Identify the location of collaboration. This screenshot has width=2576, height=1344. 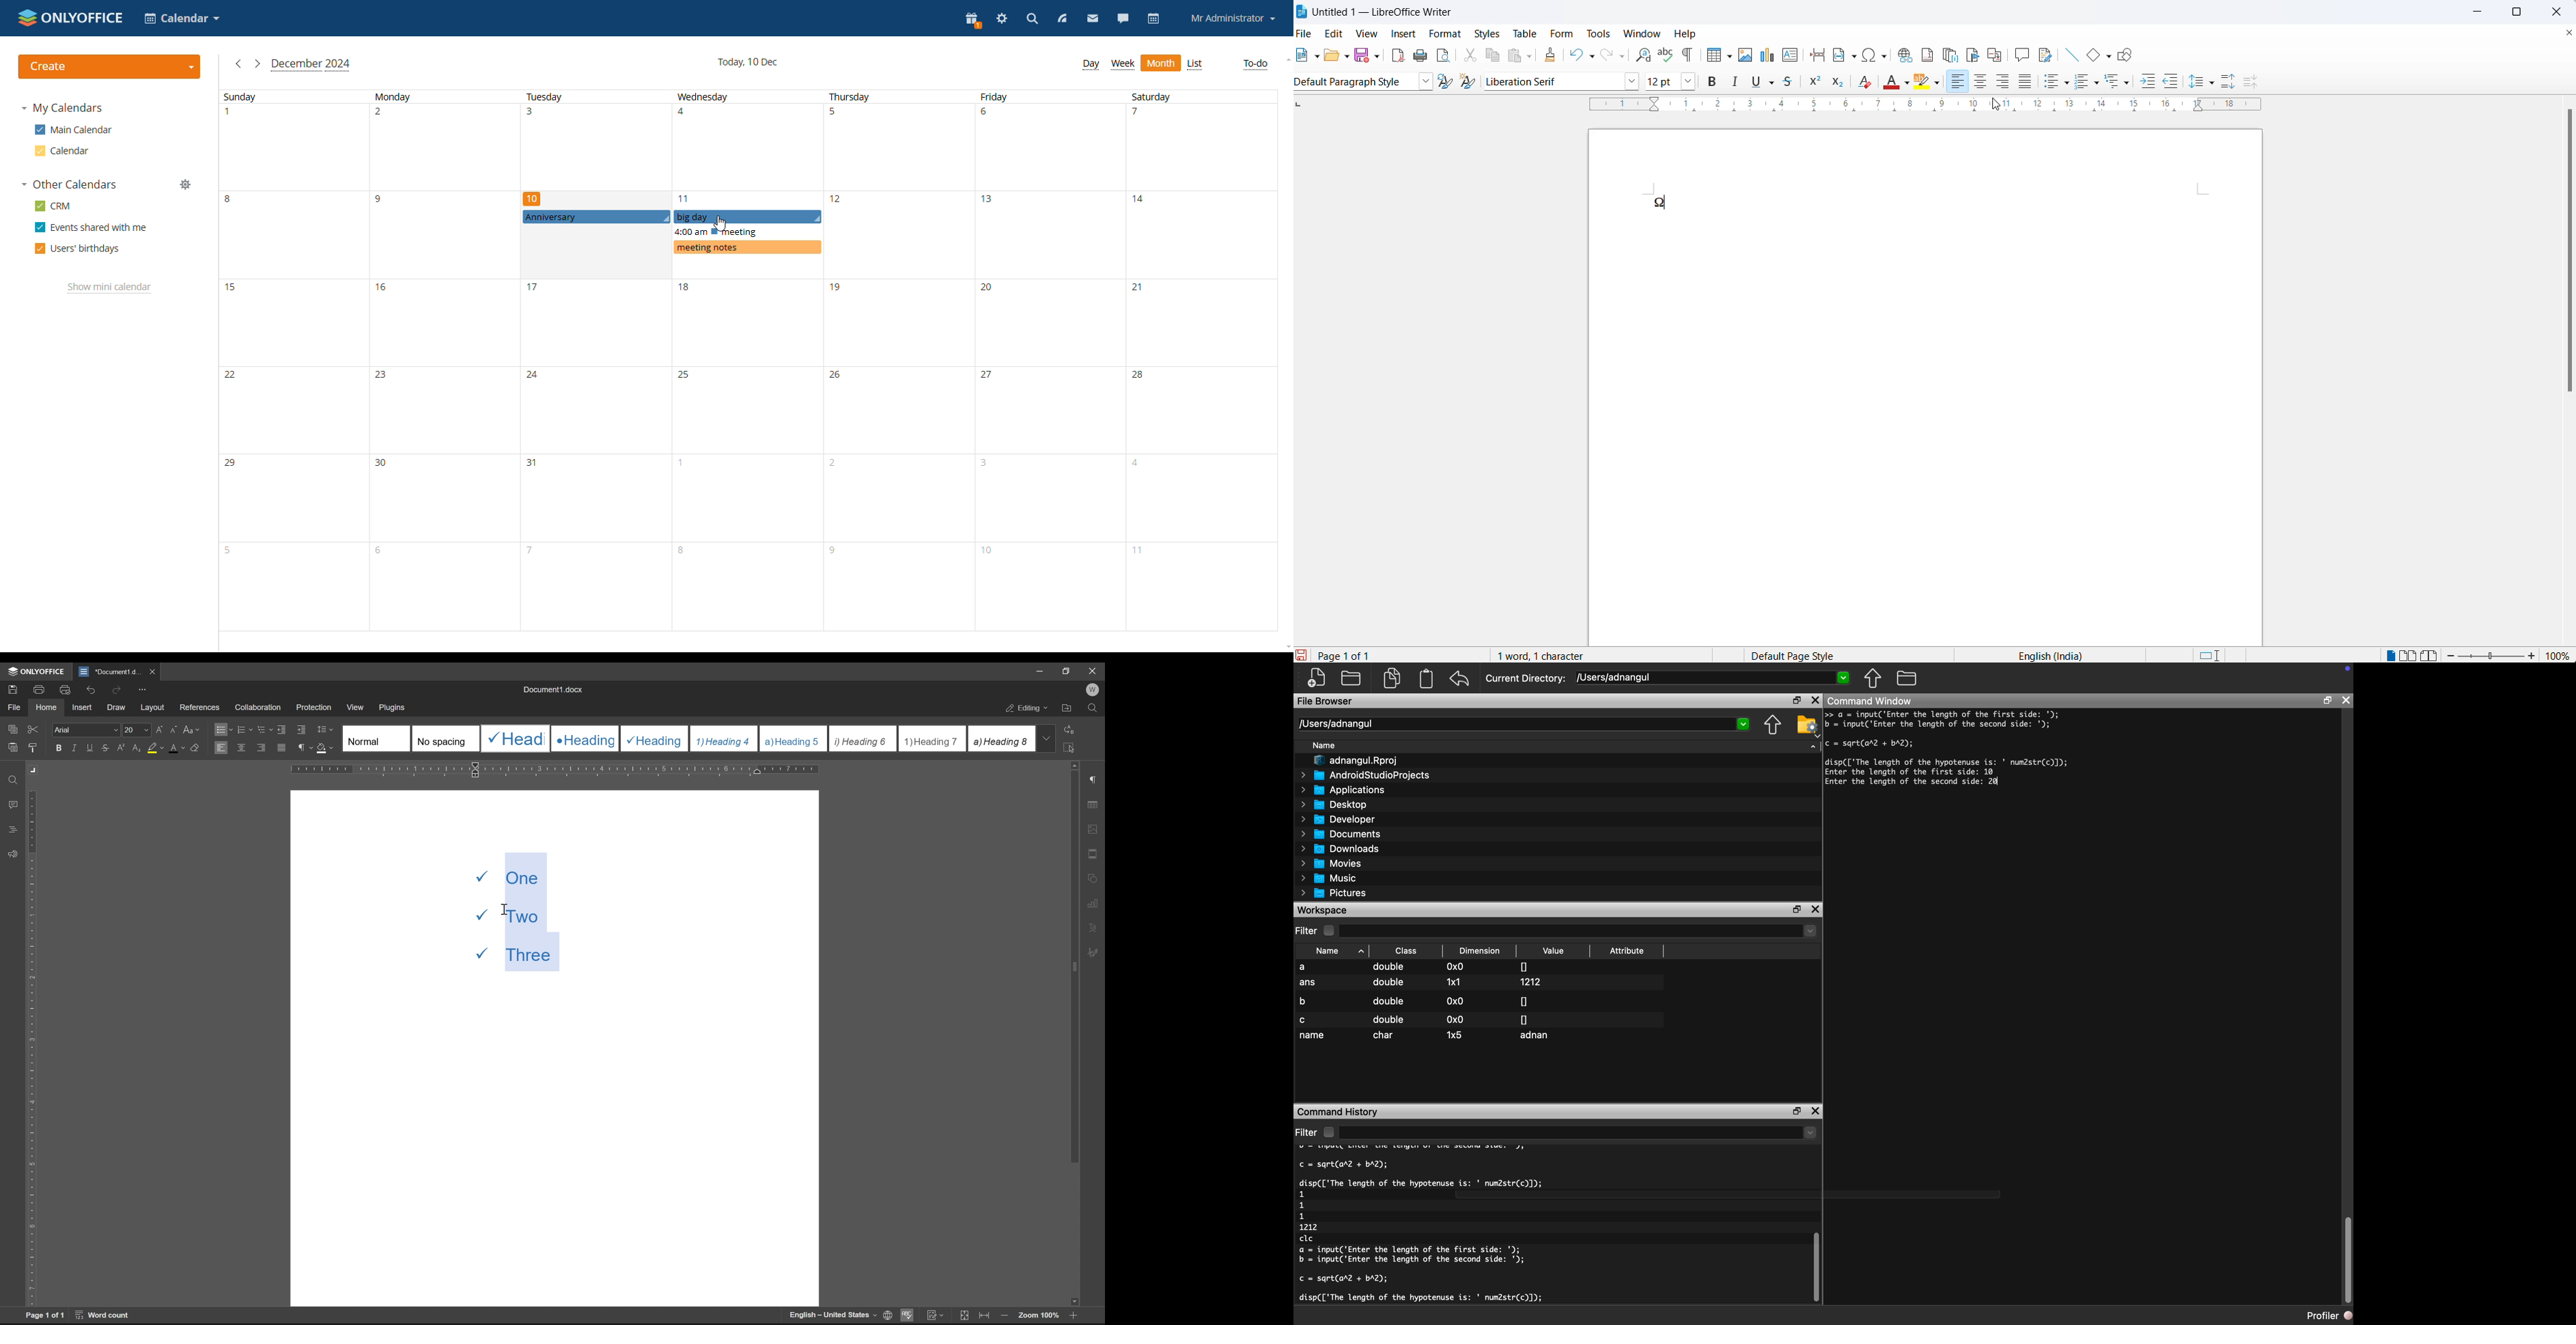
(261, 707).